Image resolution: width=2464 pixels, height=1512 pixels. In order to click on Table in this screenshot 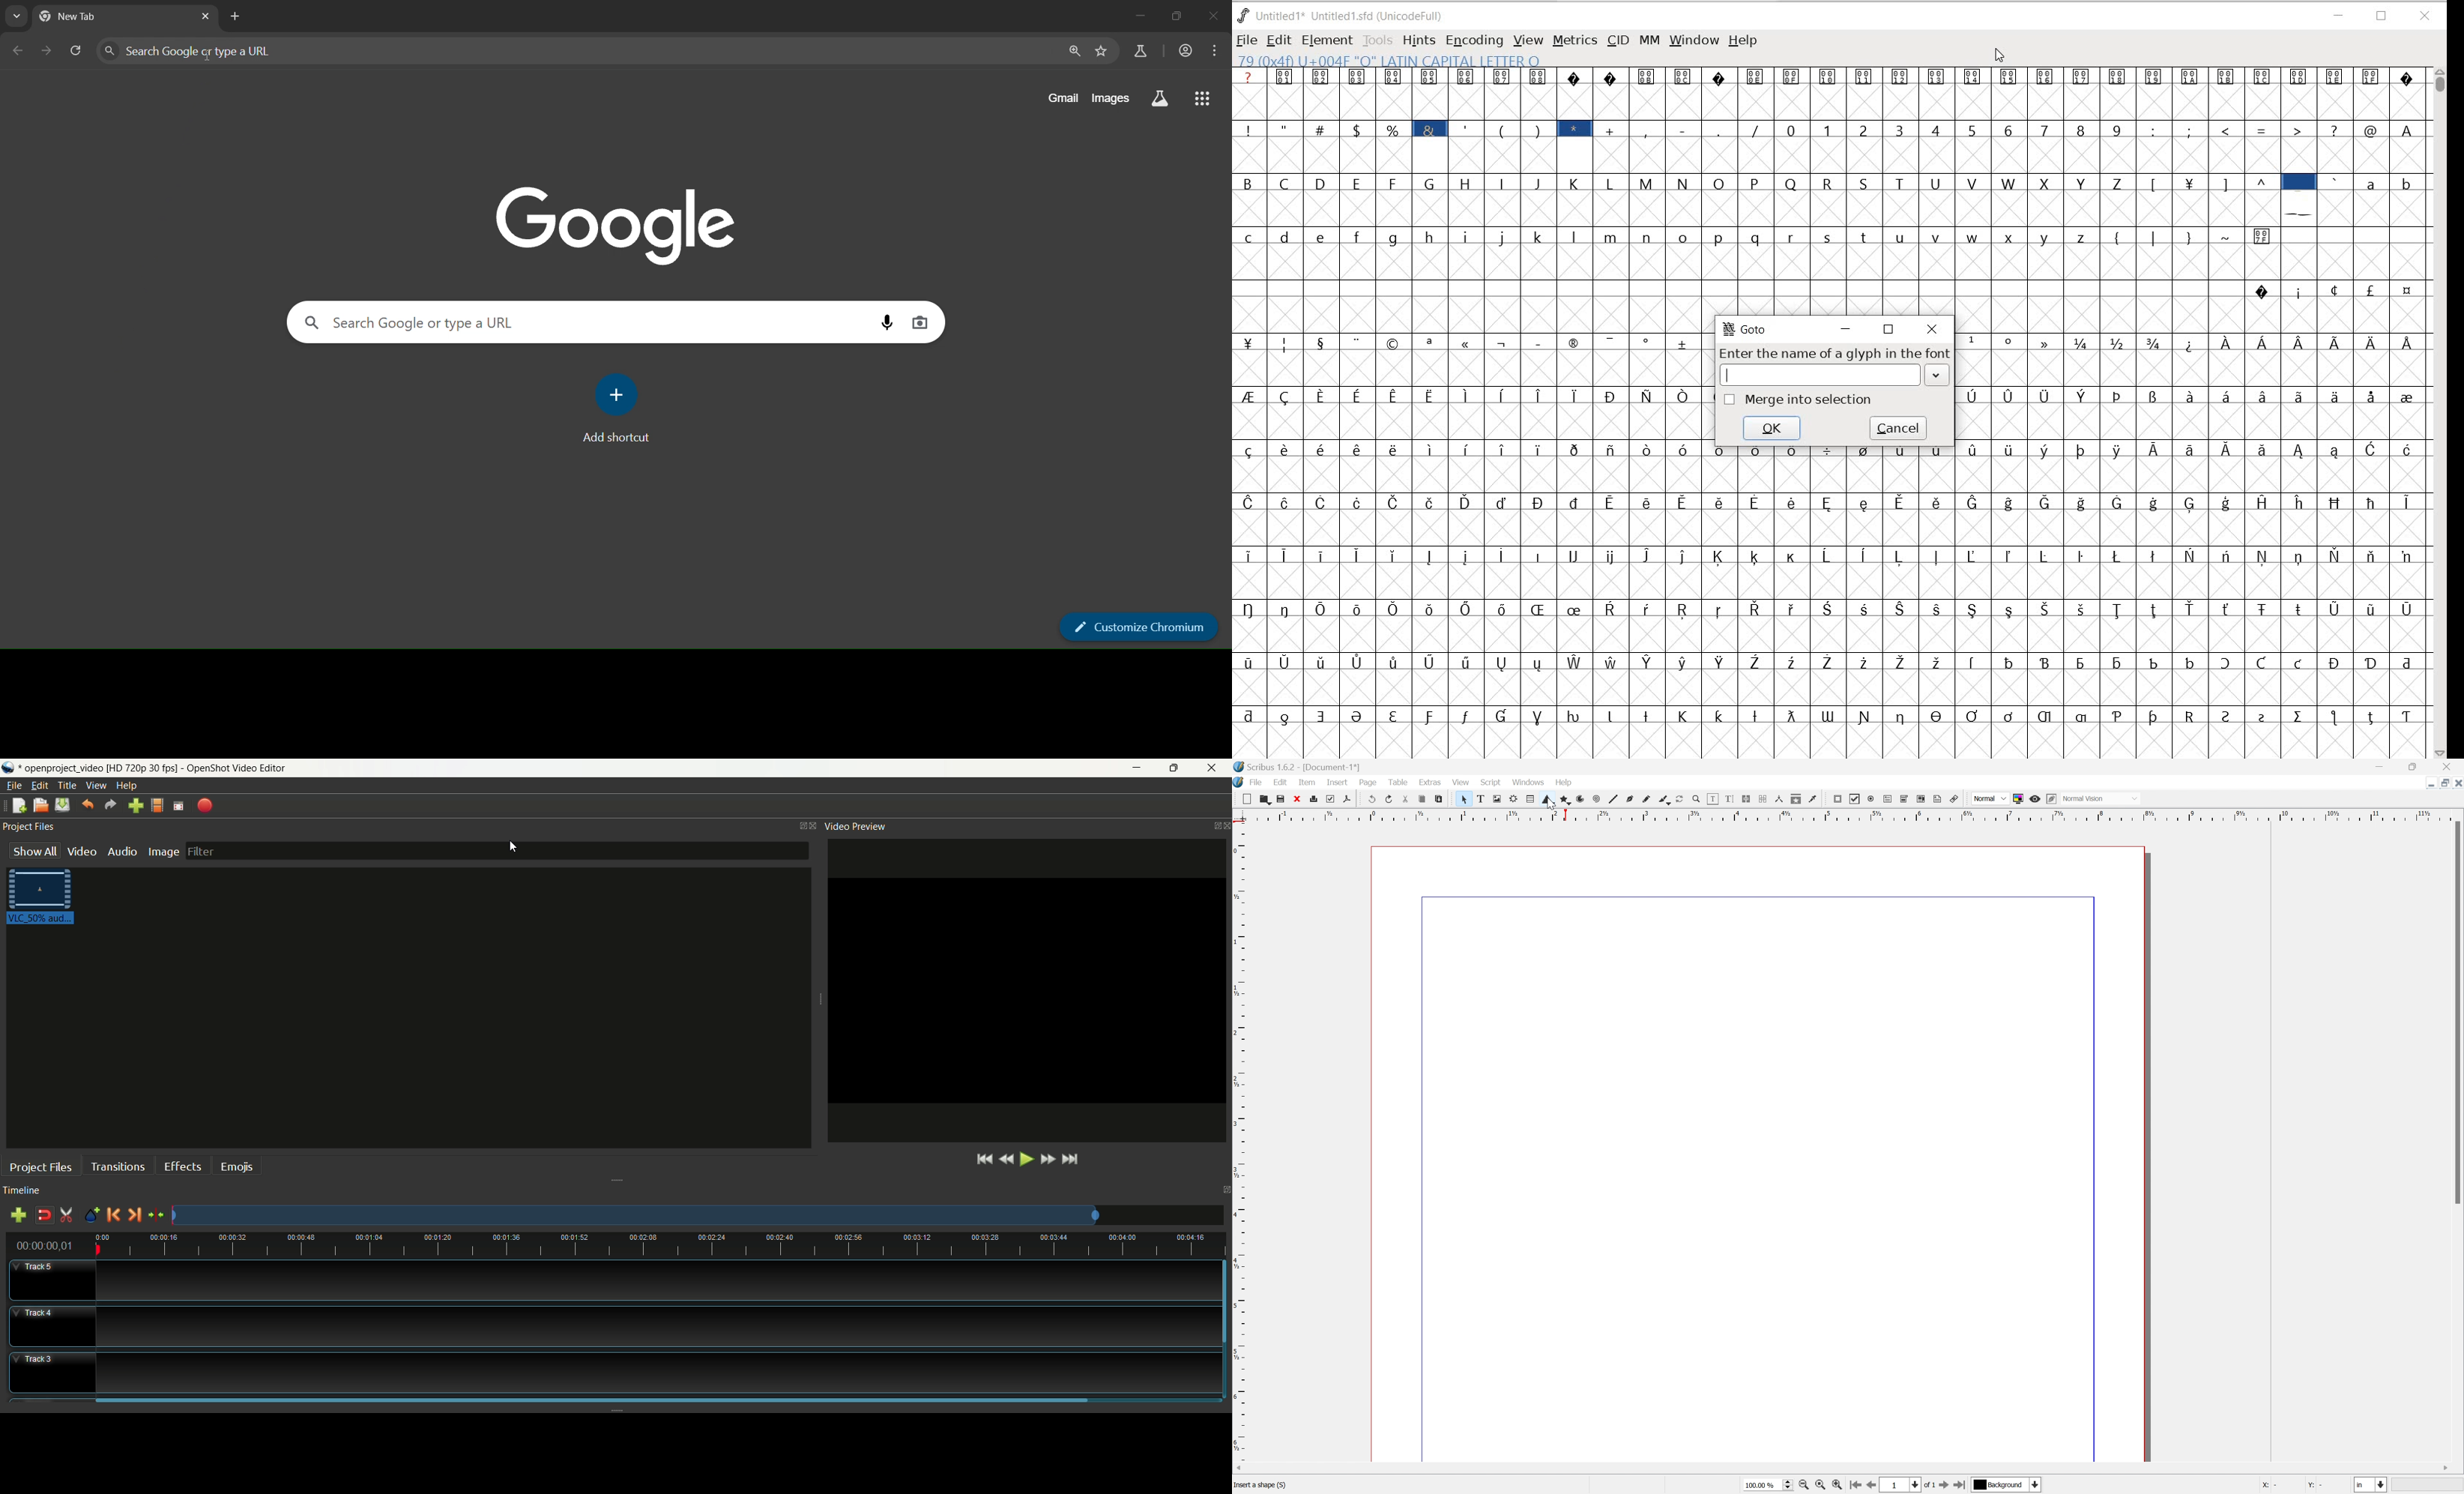, I will do `click(1399, 782)`.